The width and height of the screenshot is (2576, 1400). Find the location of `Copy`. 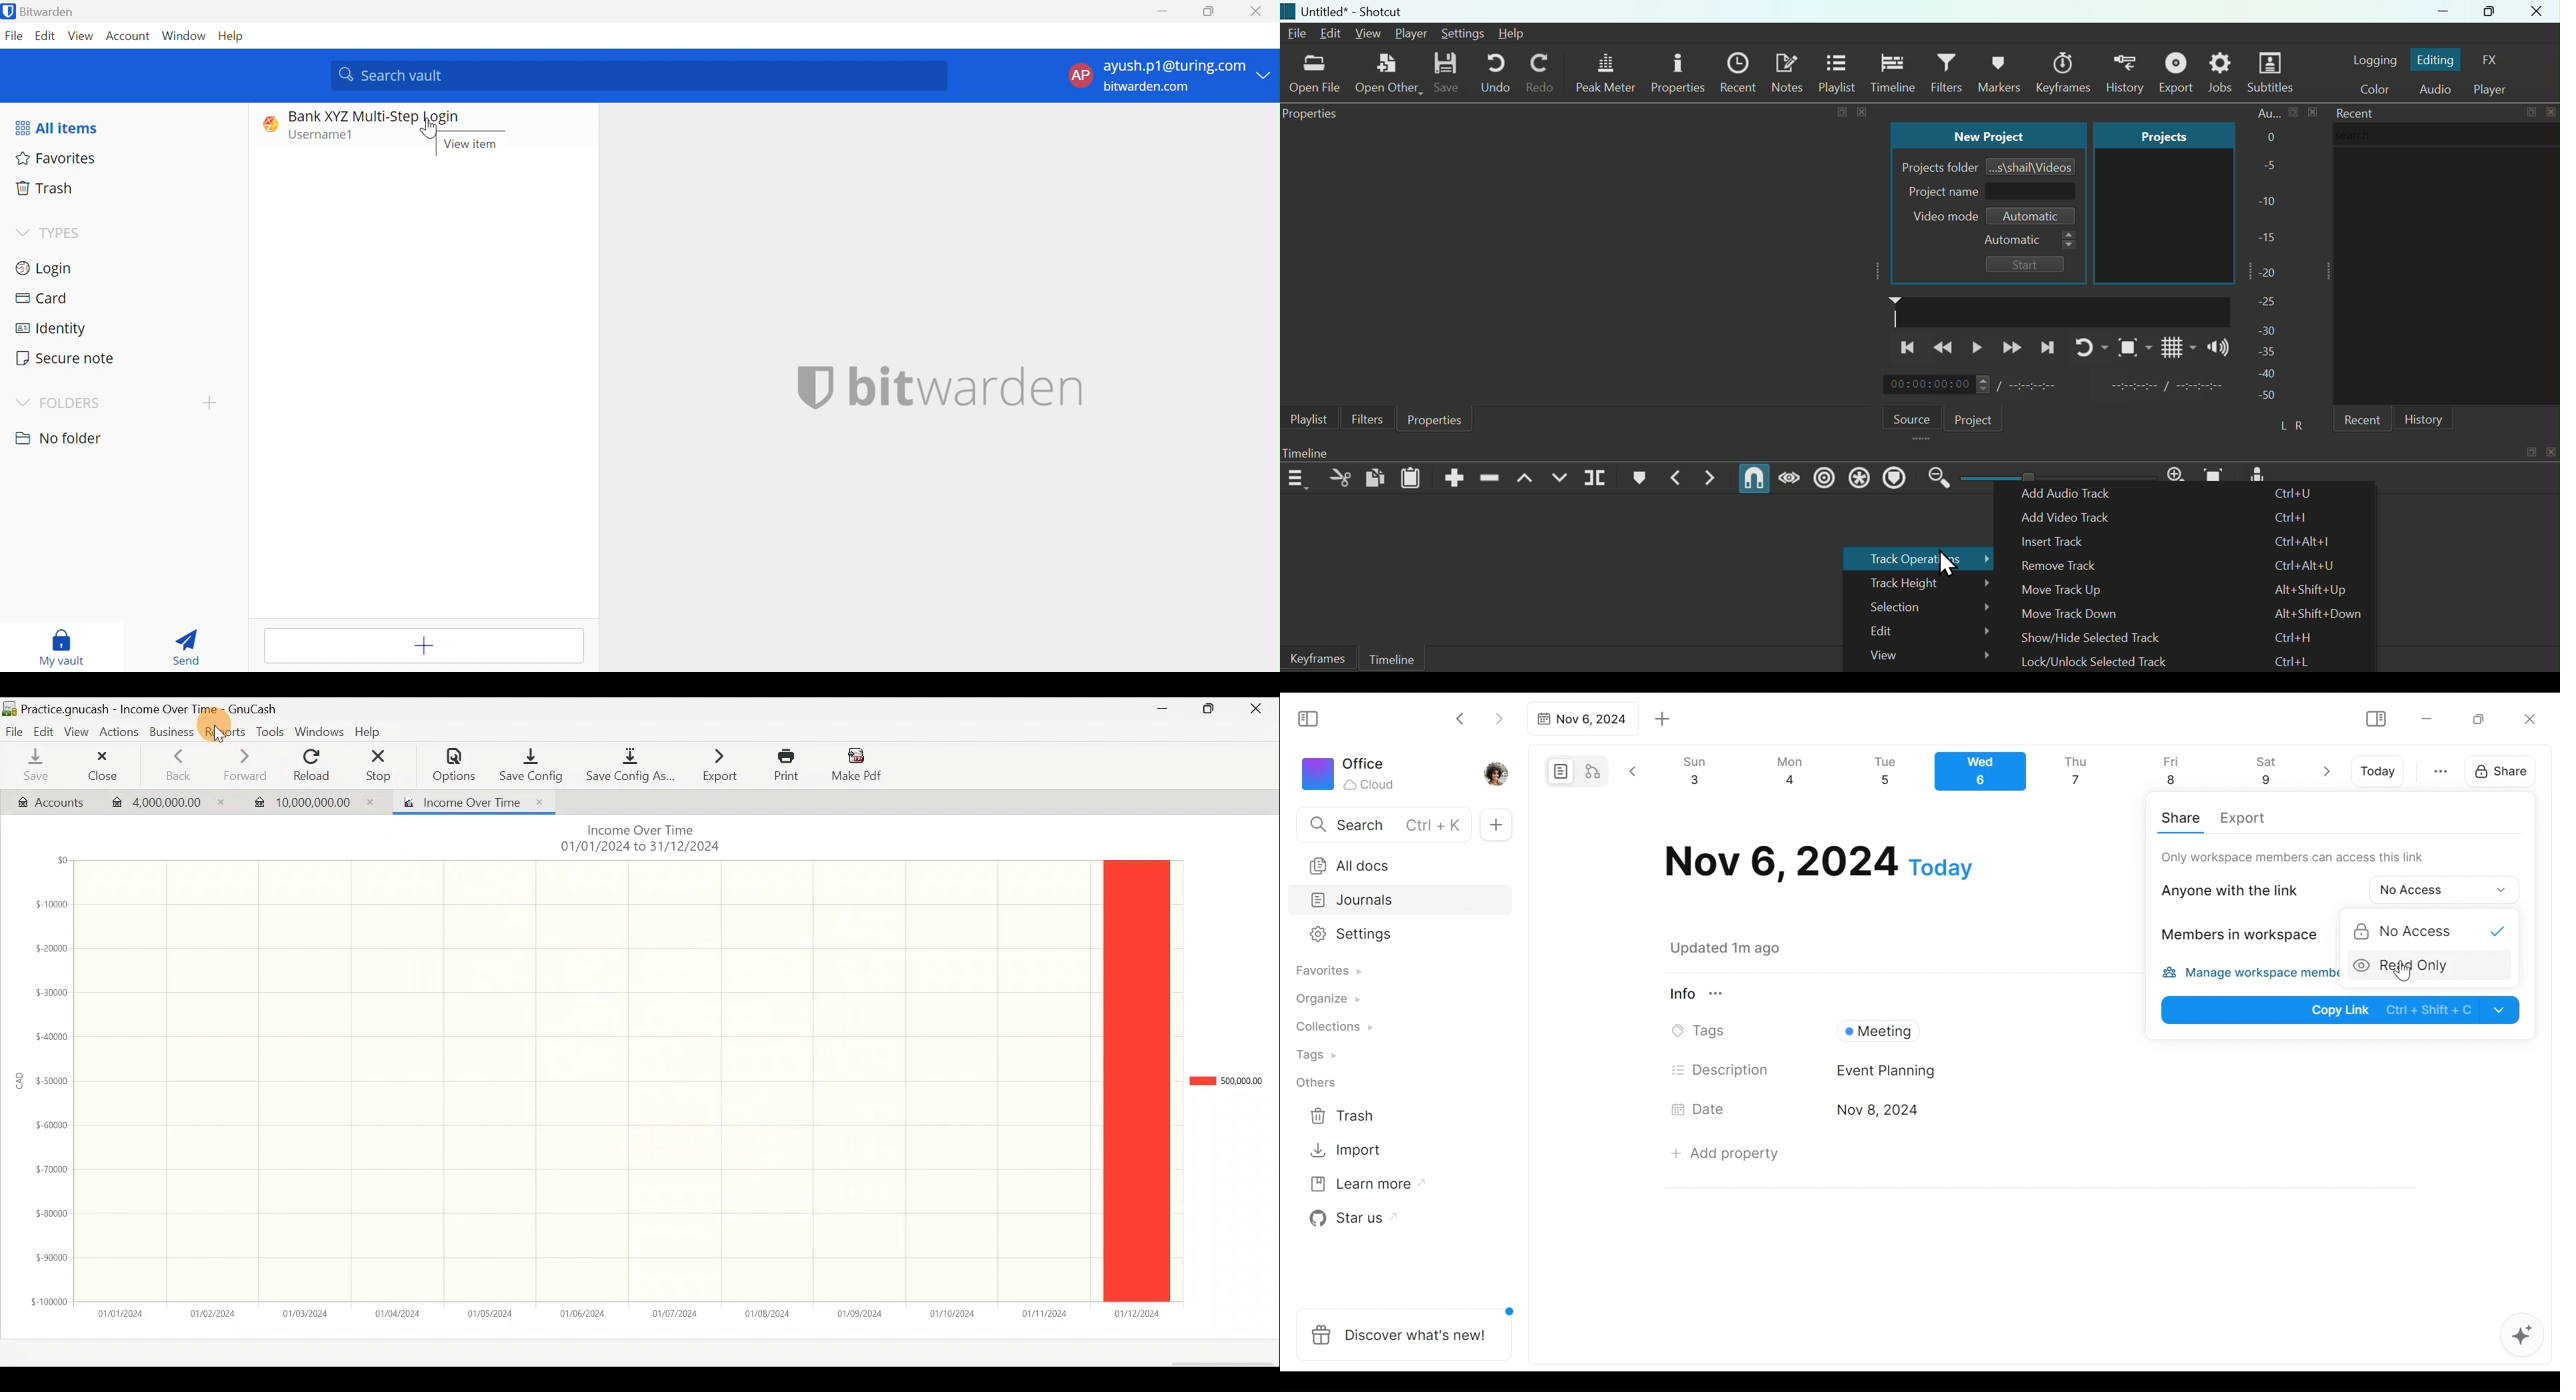

Copy is located at coordinates (1374, 479).